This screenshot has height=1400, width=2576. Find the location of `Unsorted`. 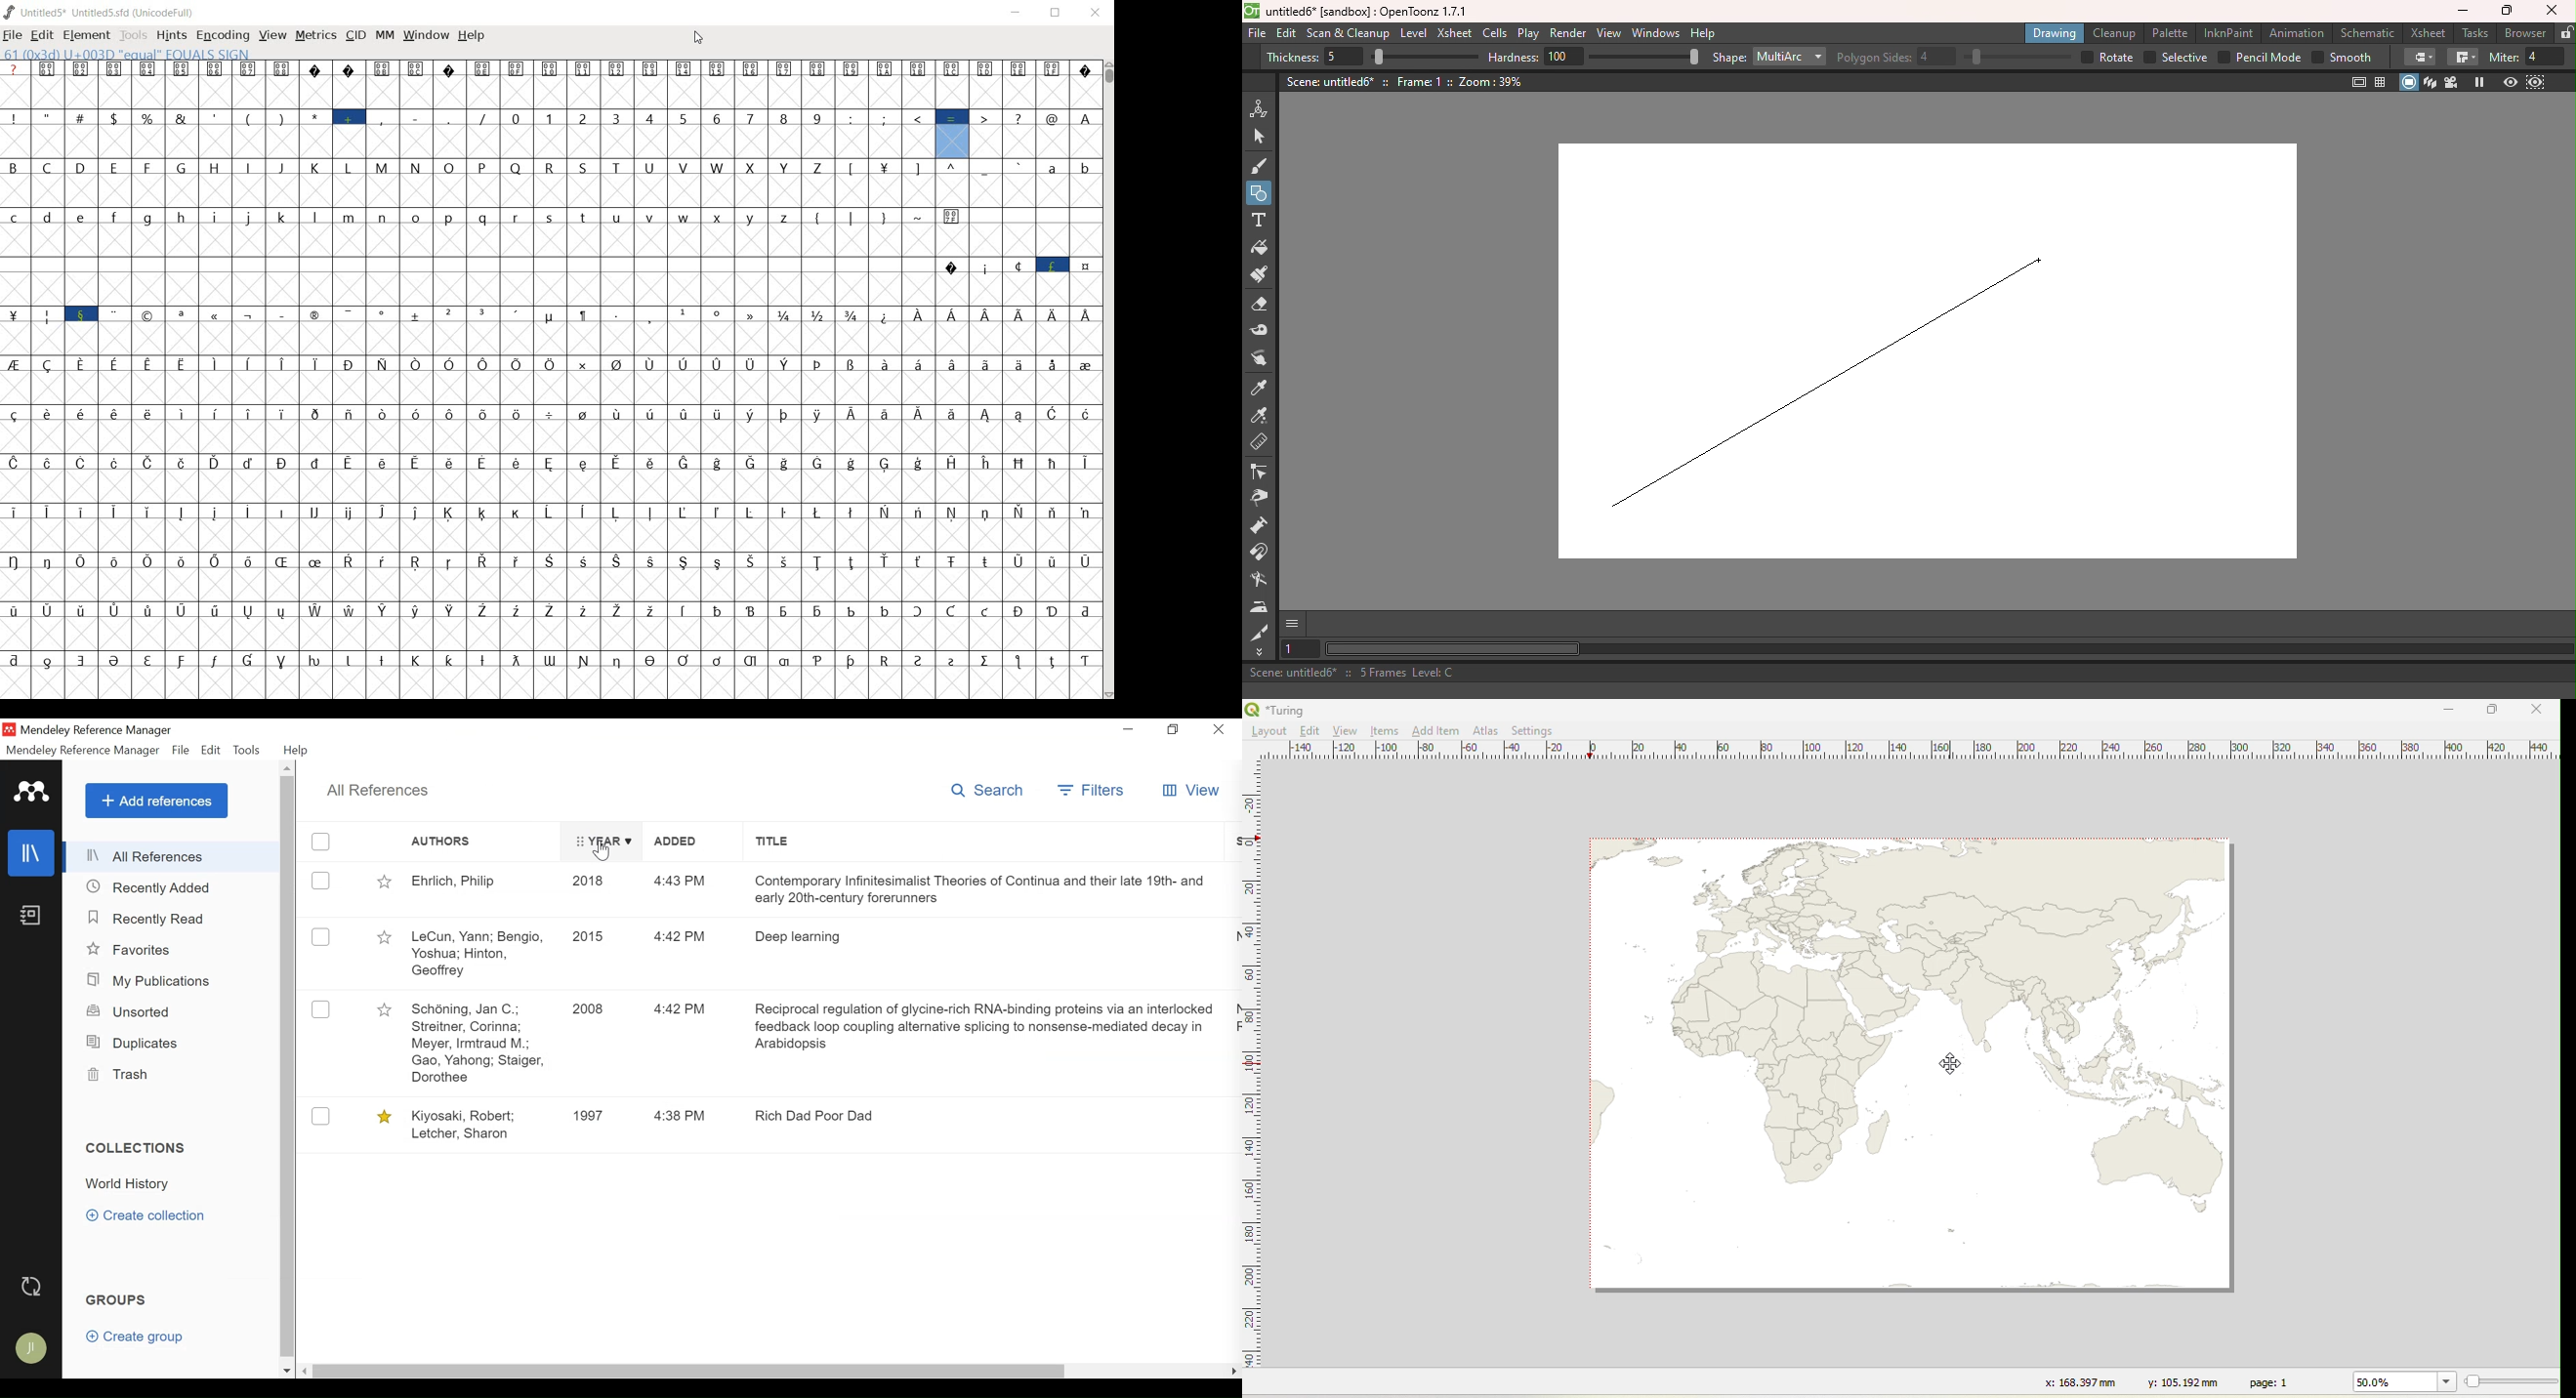

Unsorted is located at coordinates (130, 1012).